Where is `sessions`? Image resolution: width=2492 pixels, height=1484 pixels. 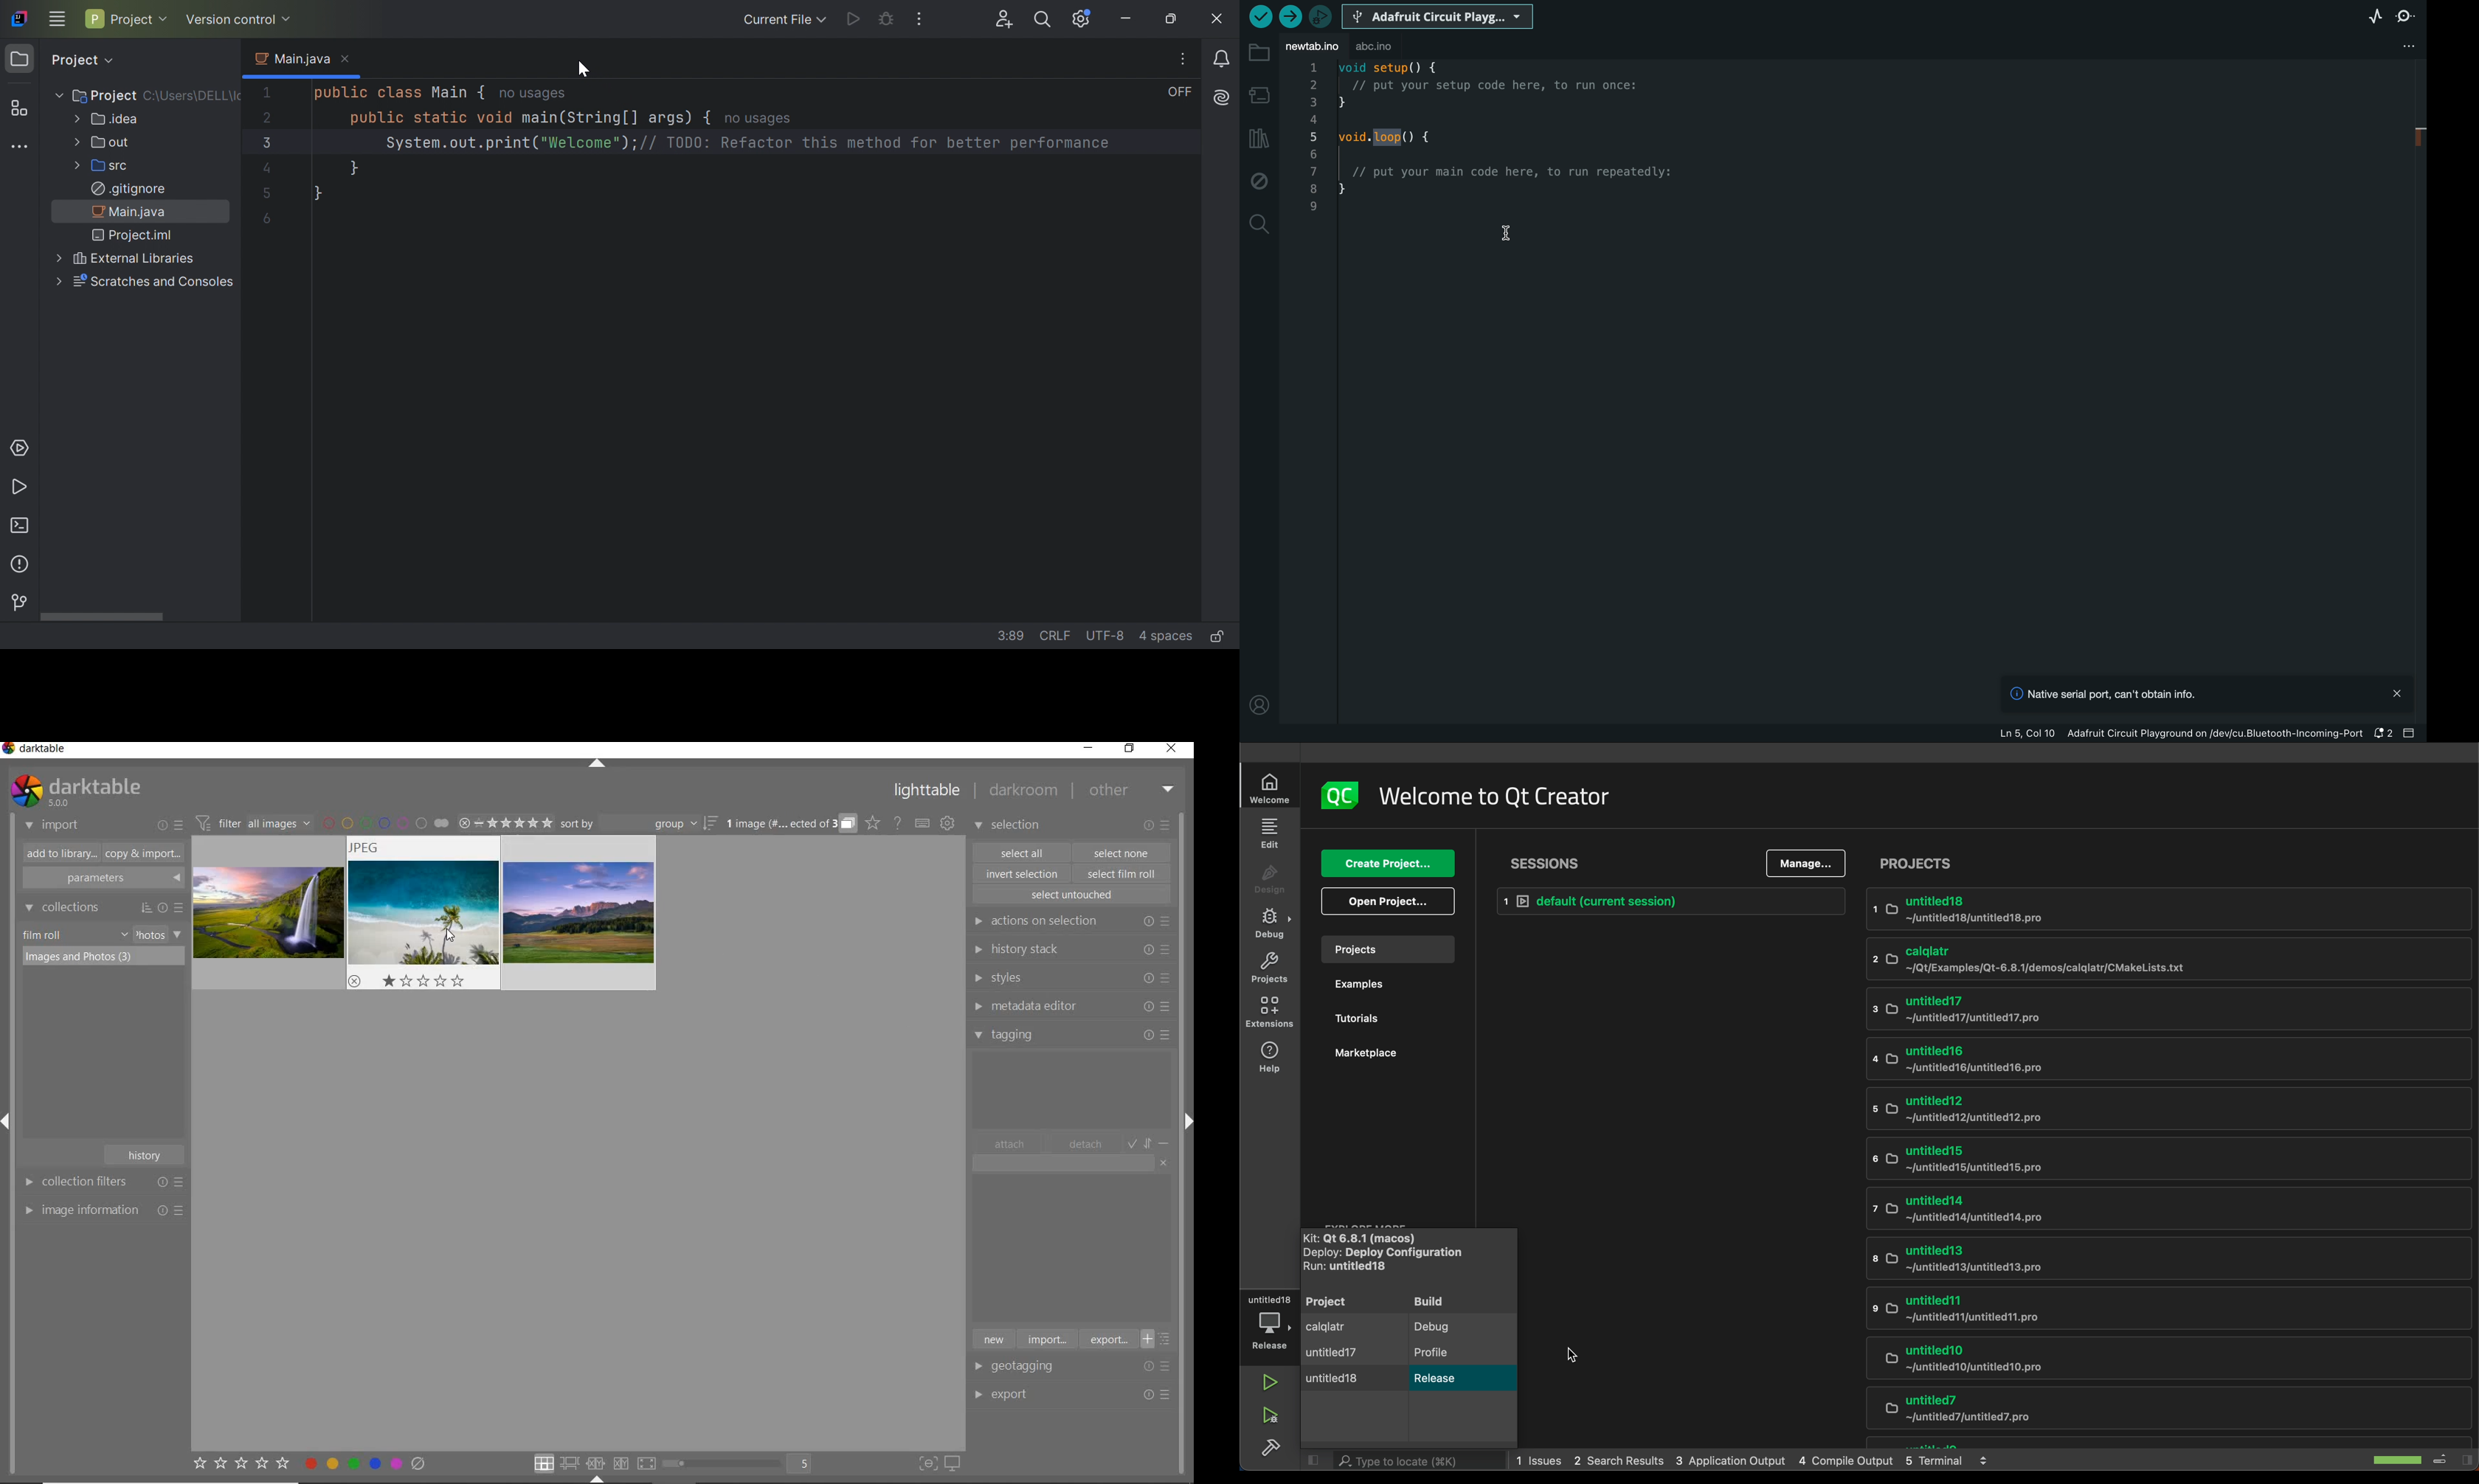
sessions is located at coordinates (1547, 862).